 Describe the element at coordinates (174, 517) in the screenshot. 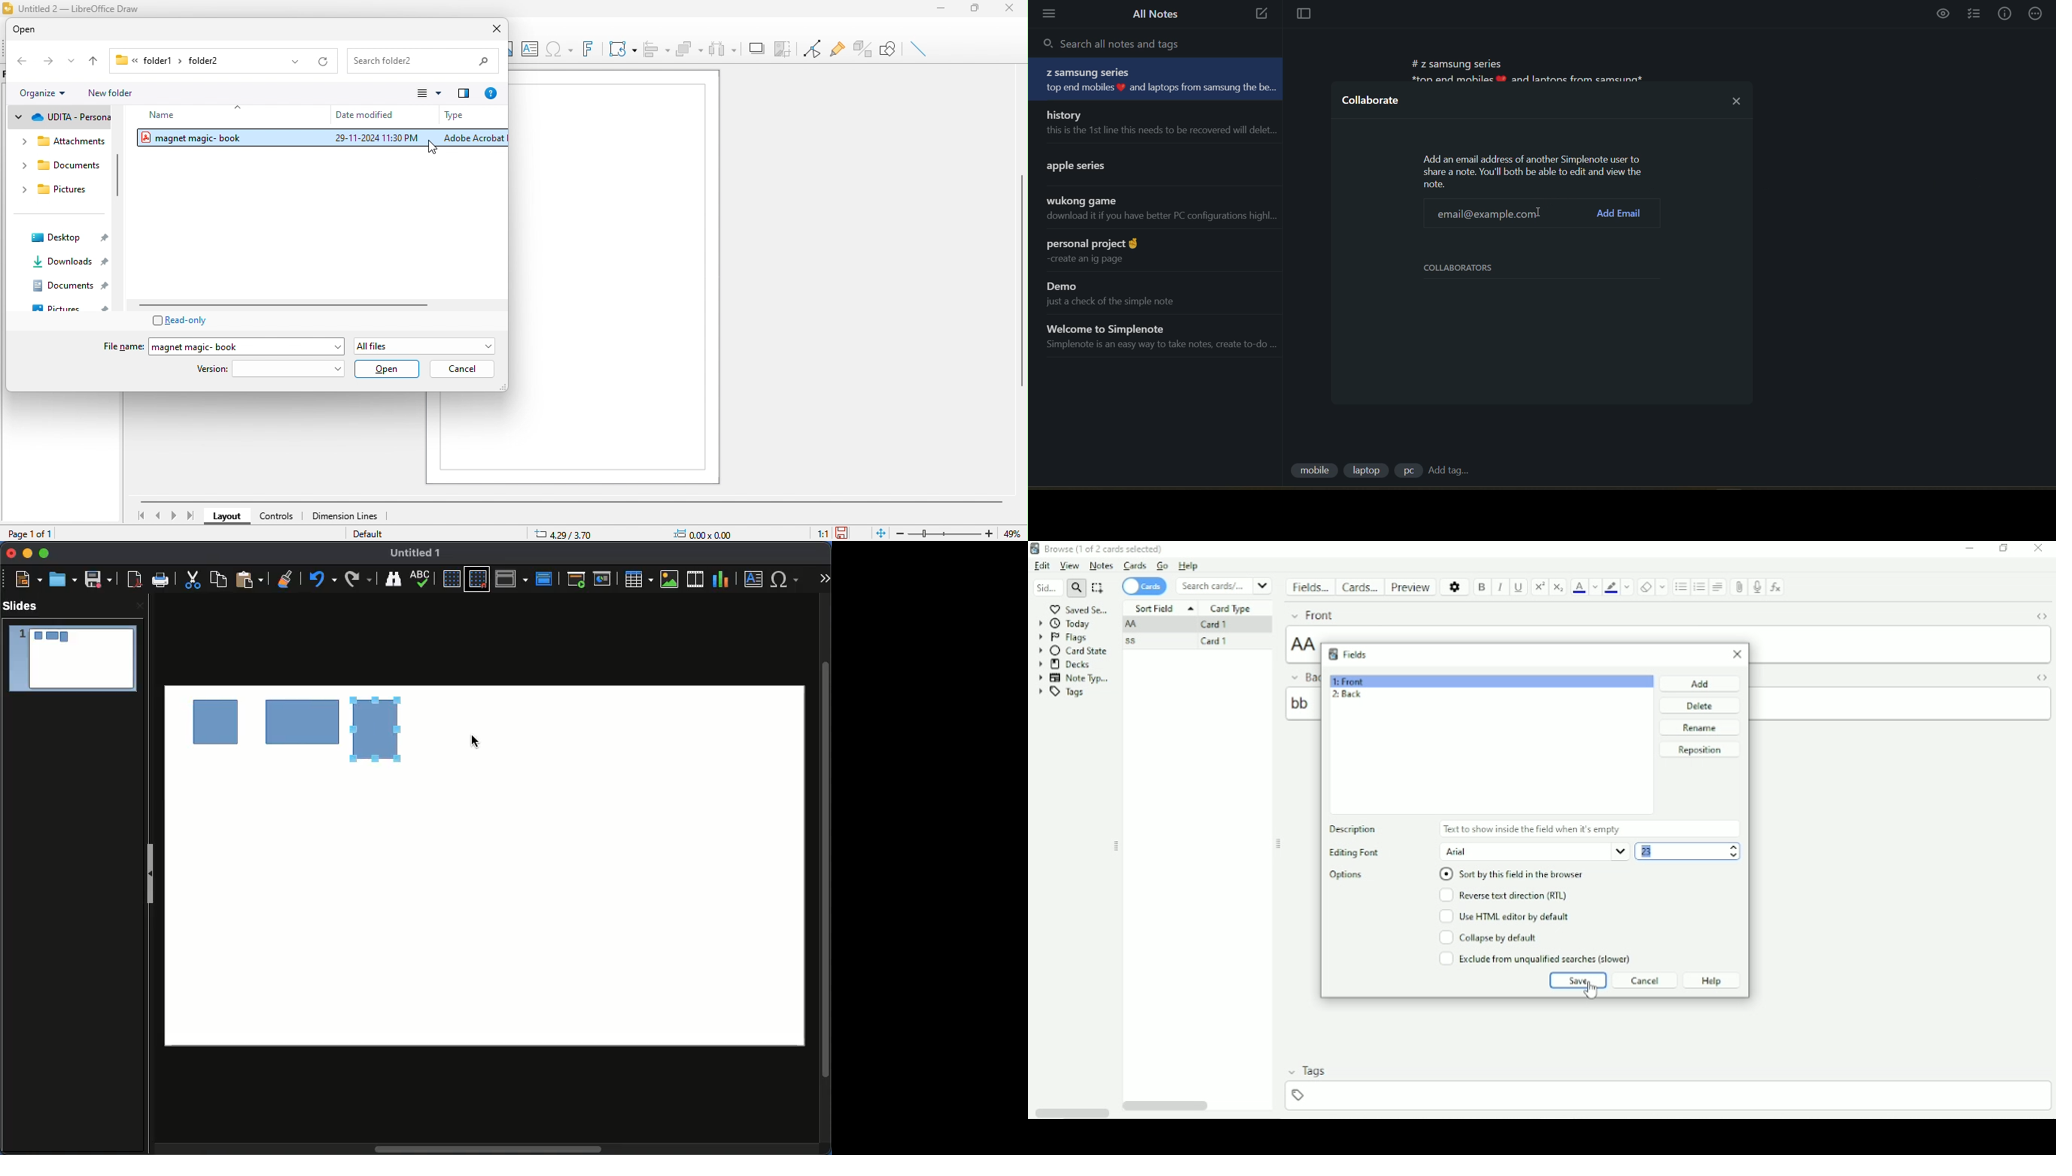

I see `next page` at that location.